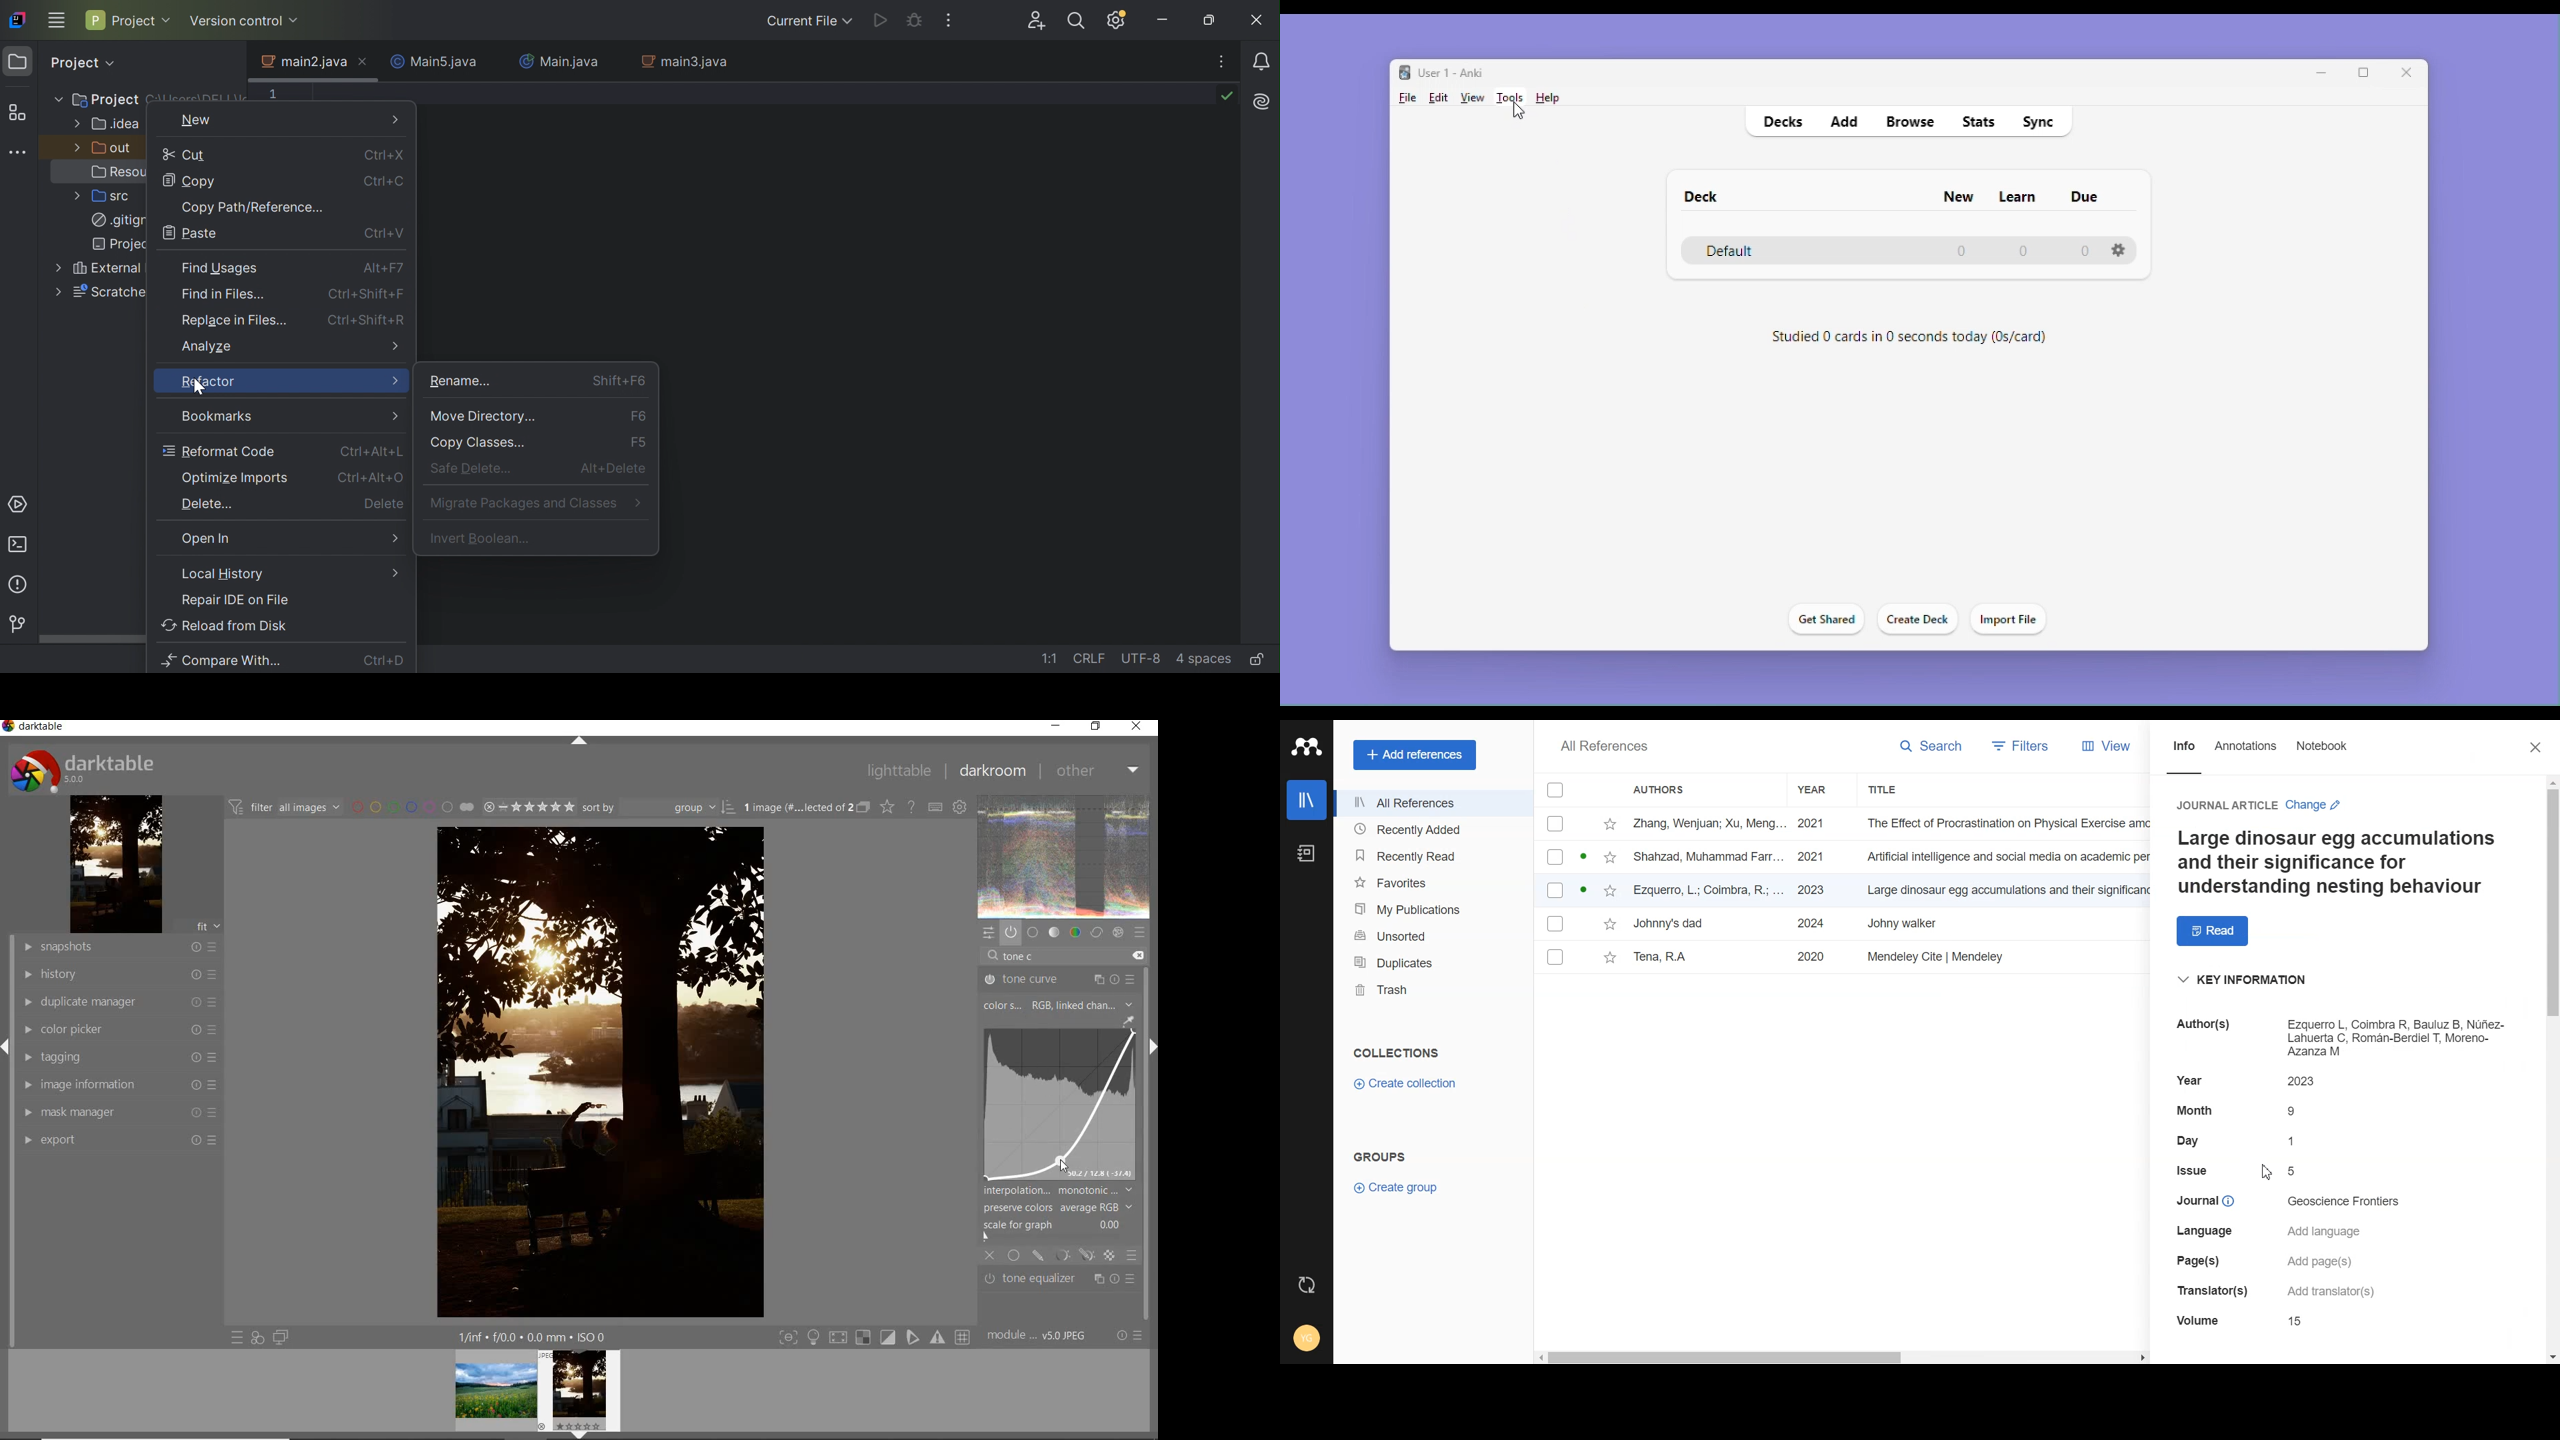 This screenshot has width=2576, height=1456. Describe the element at coordinates (1557, 790) in the screenshot. I see `Checkbox` at that location.